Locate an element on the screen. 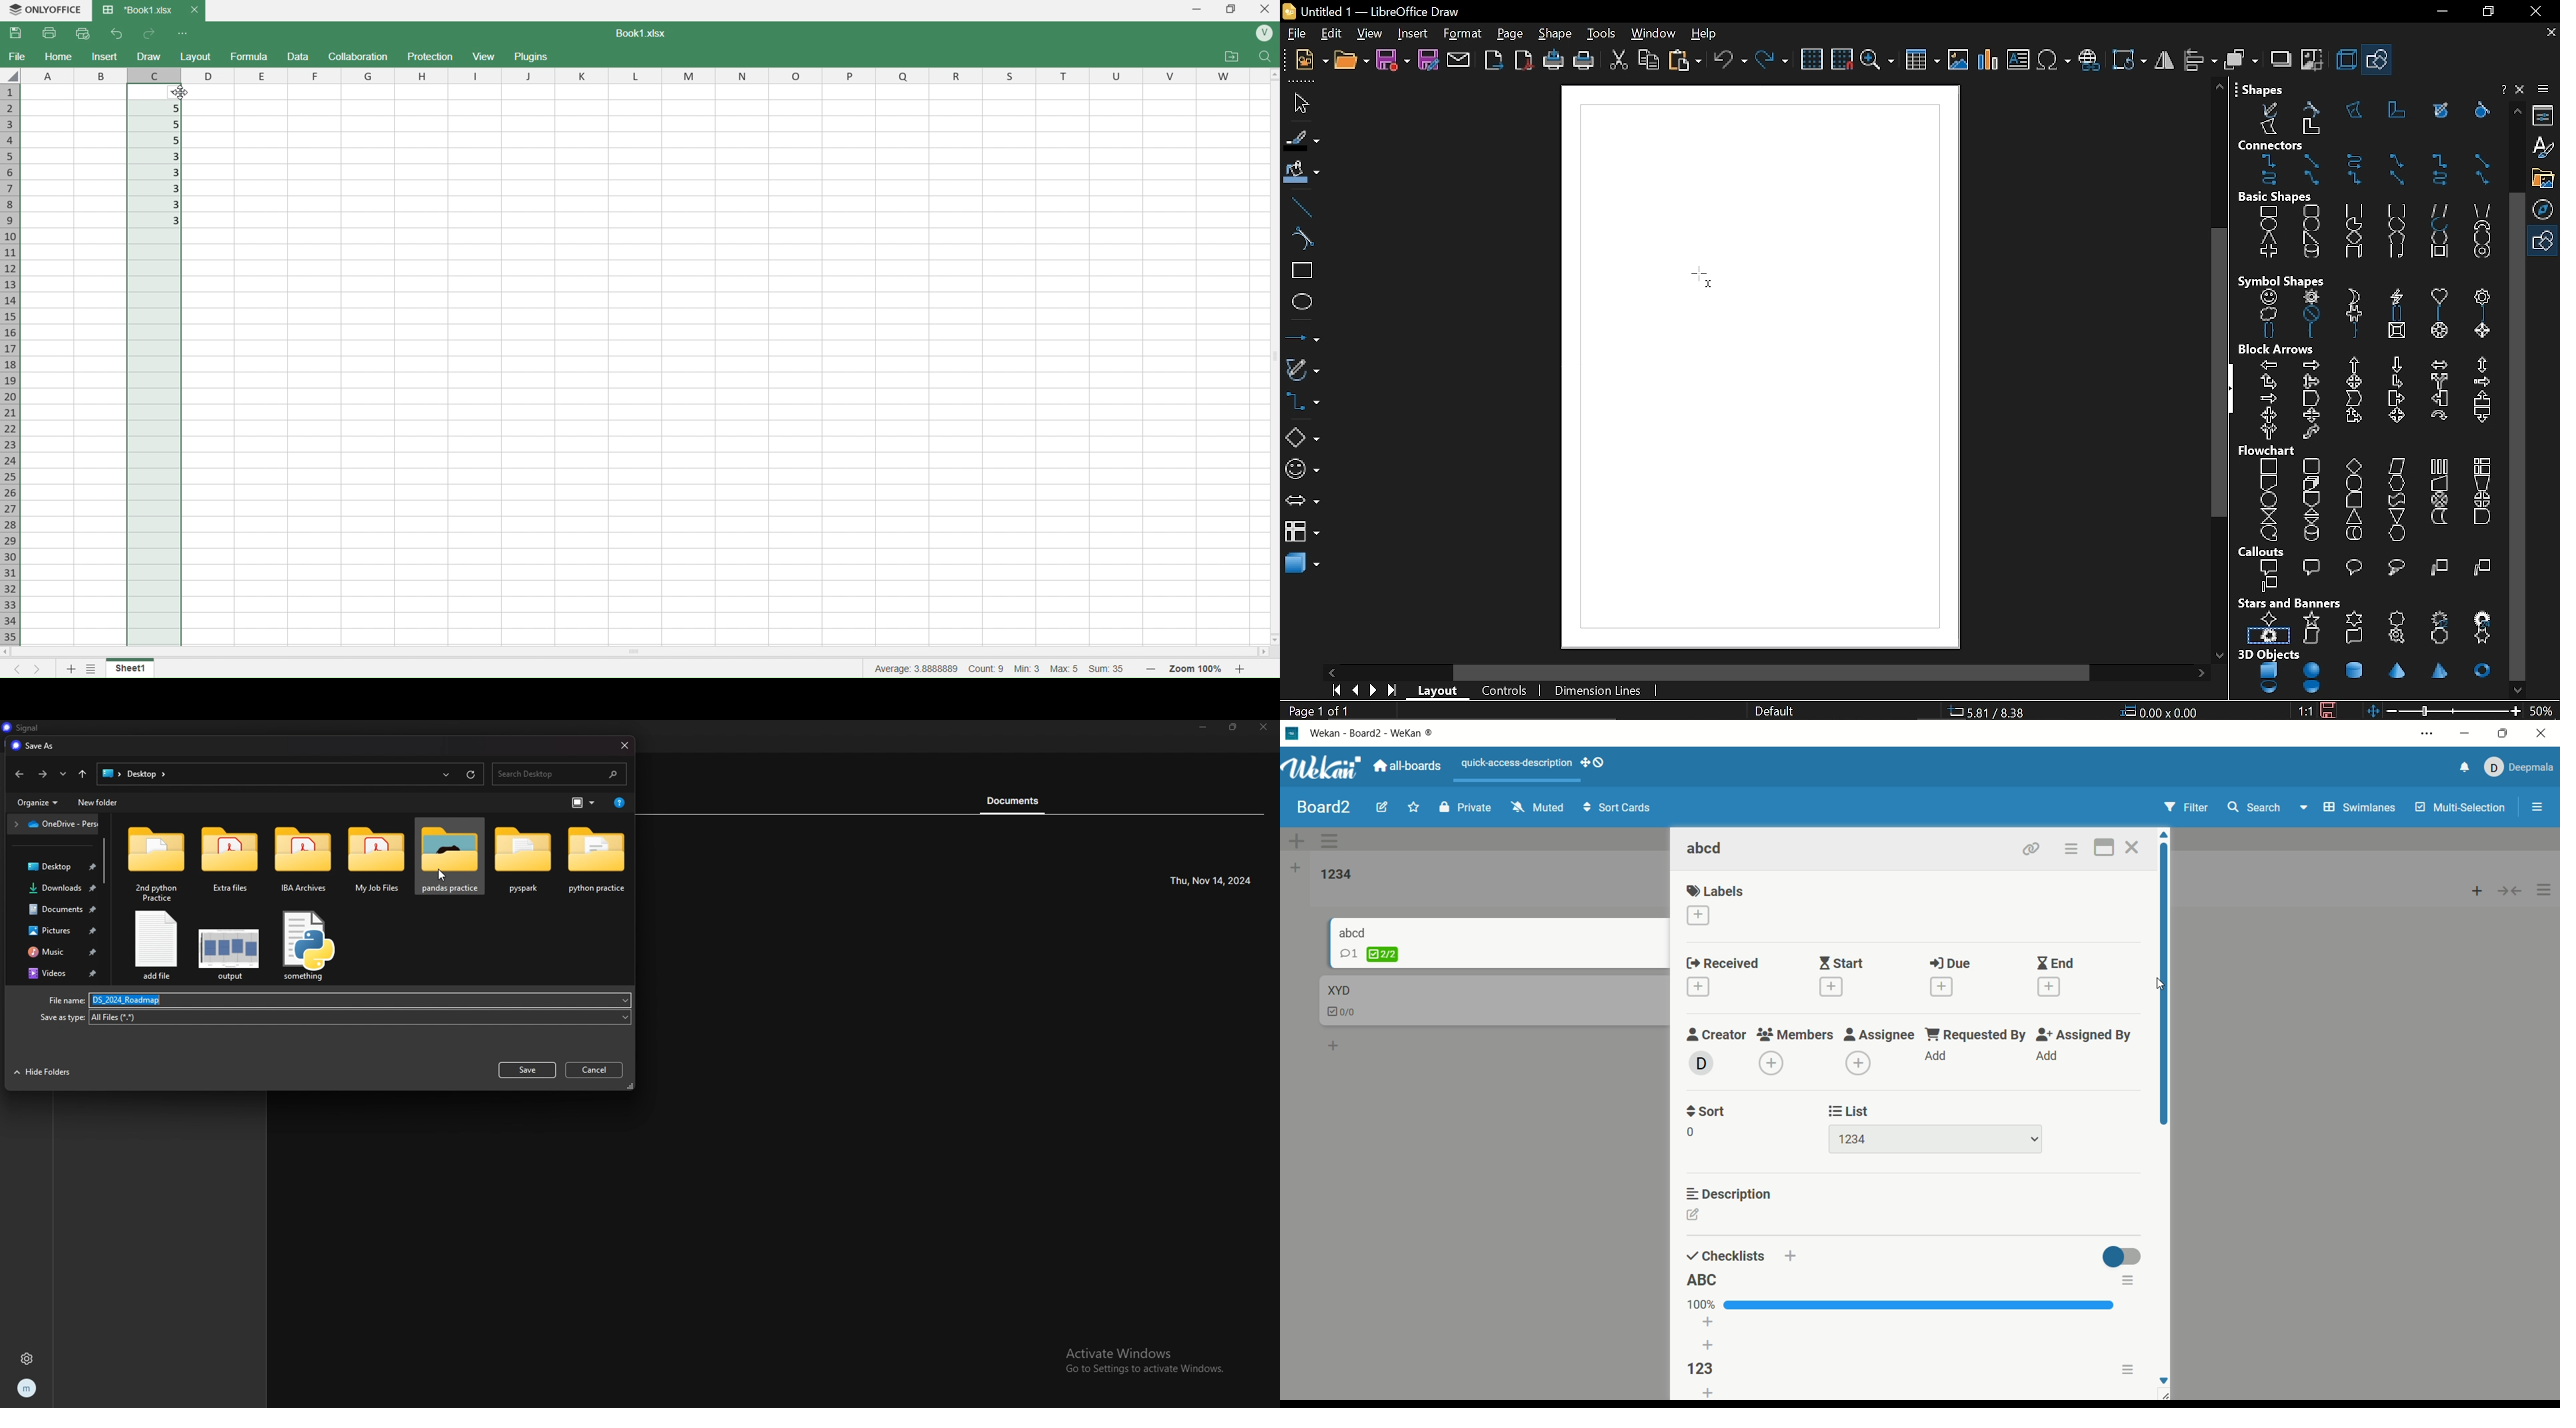   is located at coordinates (1272, 641).